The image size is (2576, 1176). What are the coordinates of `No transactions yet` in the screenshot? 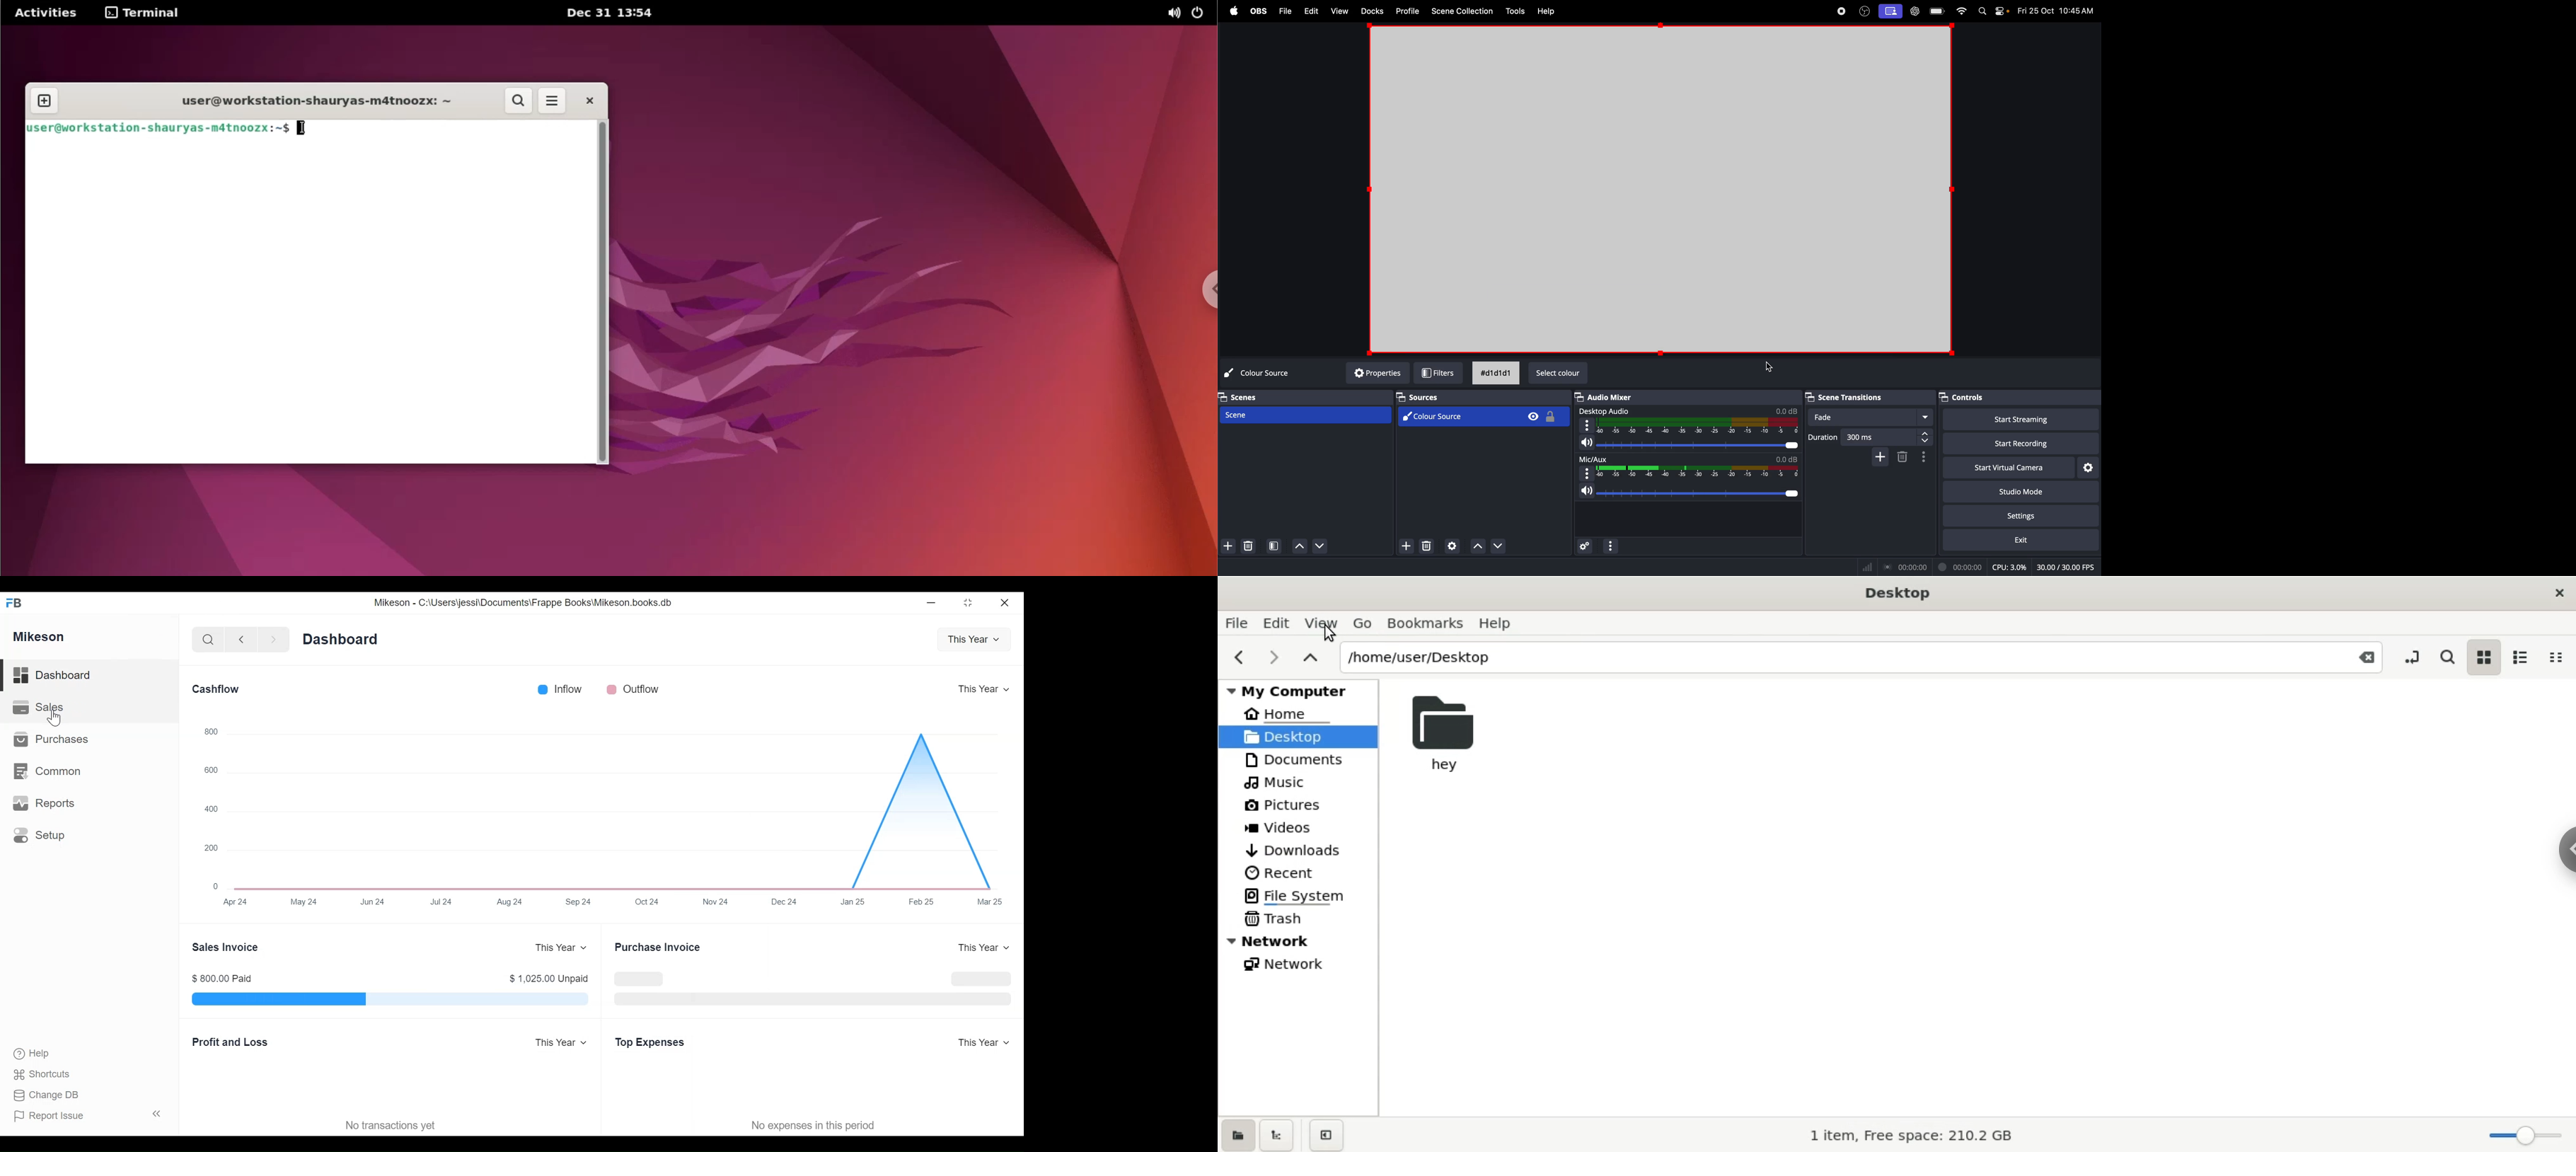 It's located at (394, 1126).